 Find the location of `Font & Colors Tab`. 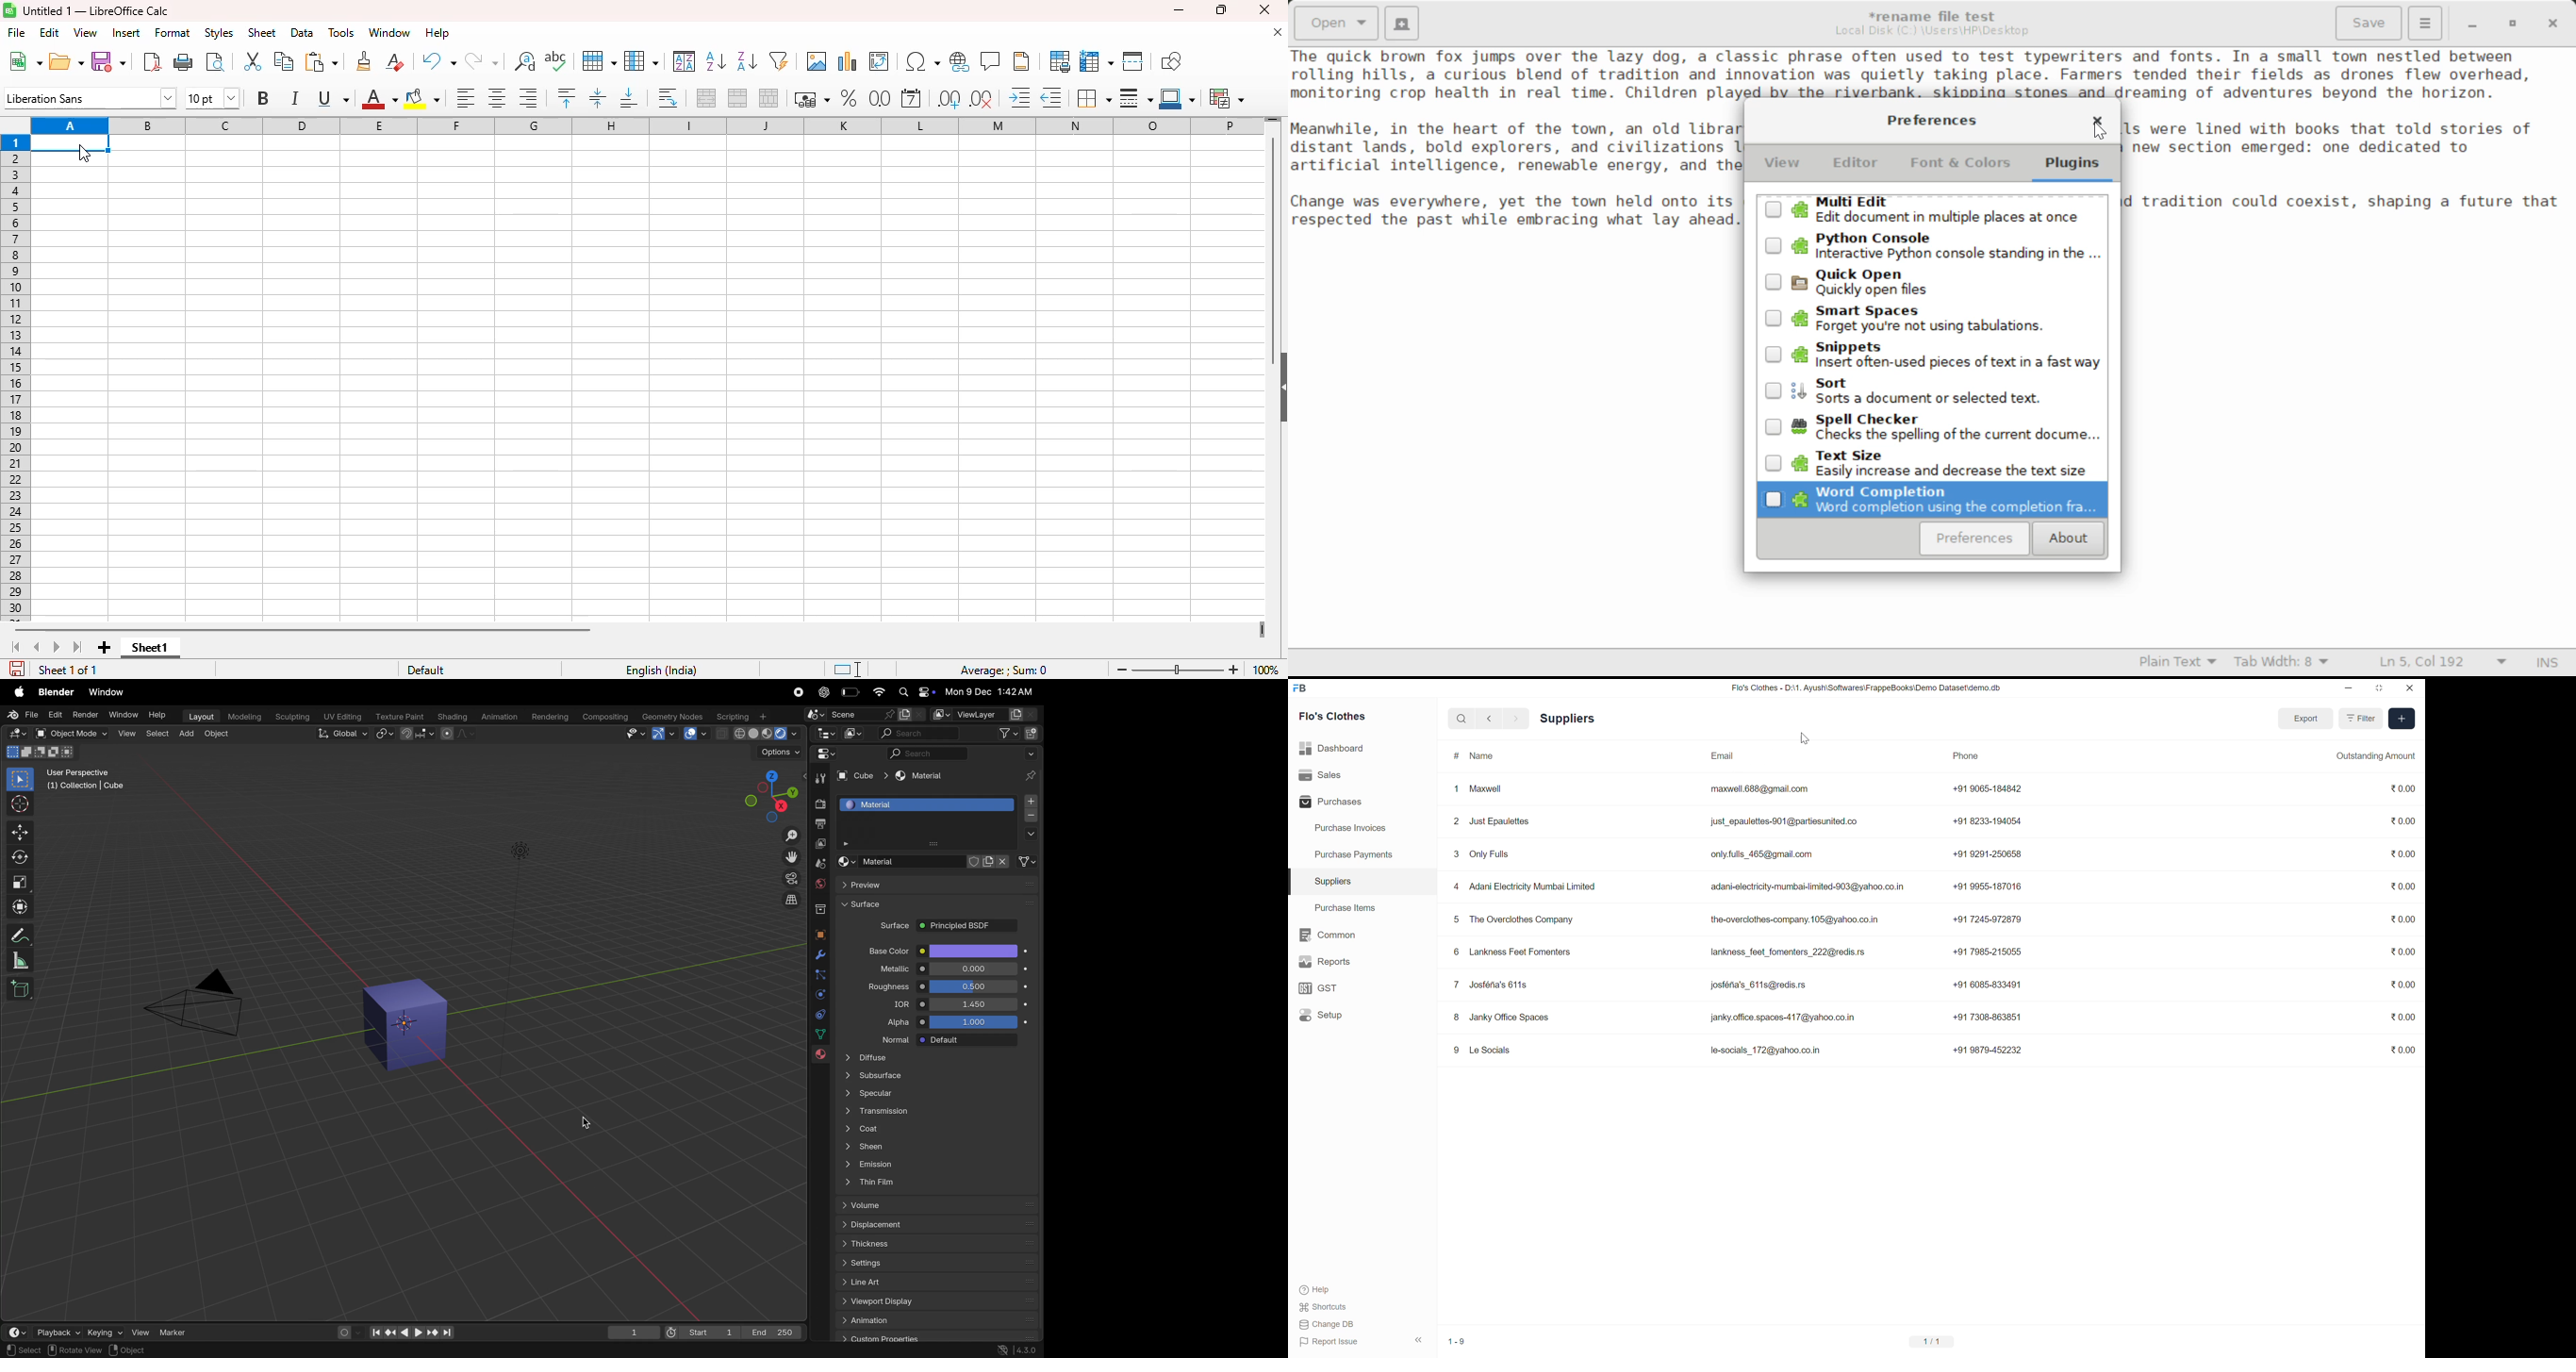

Font & Colors Tab is located at coordinates (1960, 168).